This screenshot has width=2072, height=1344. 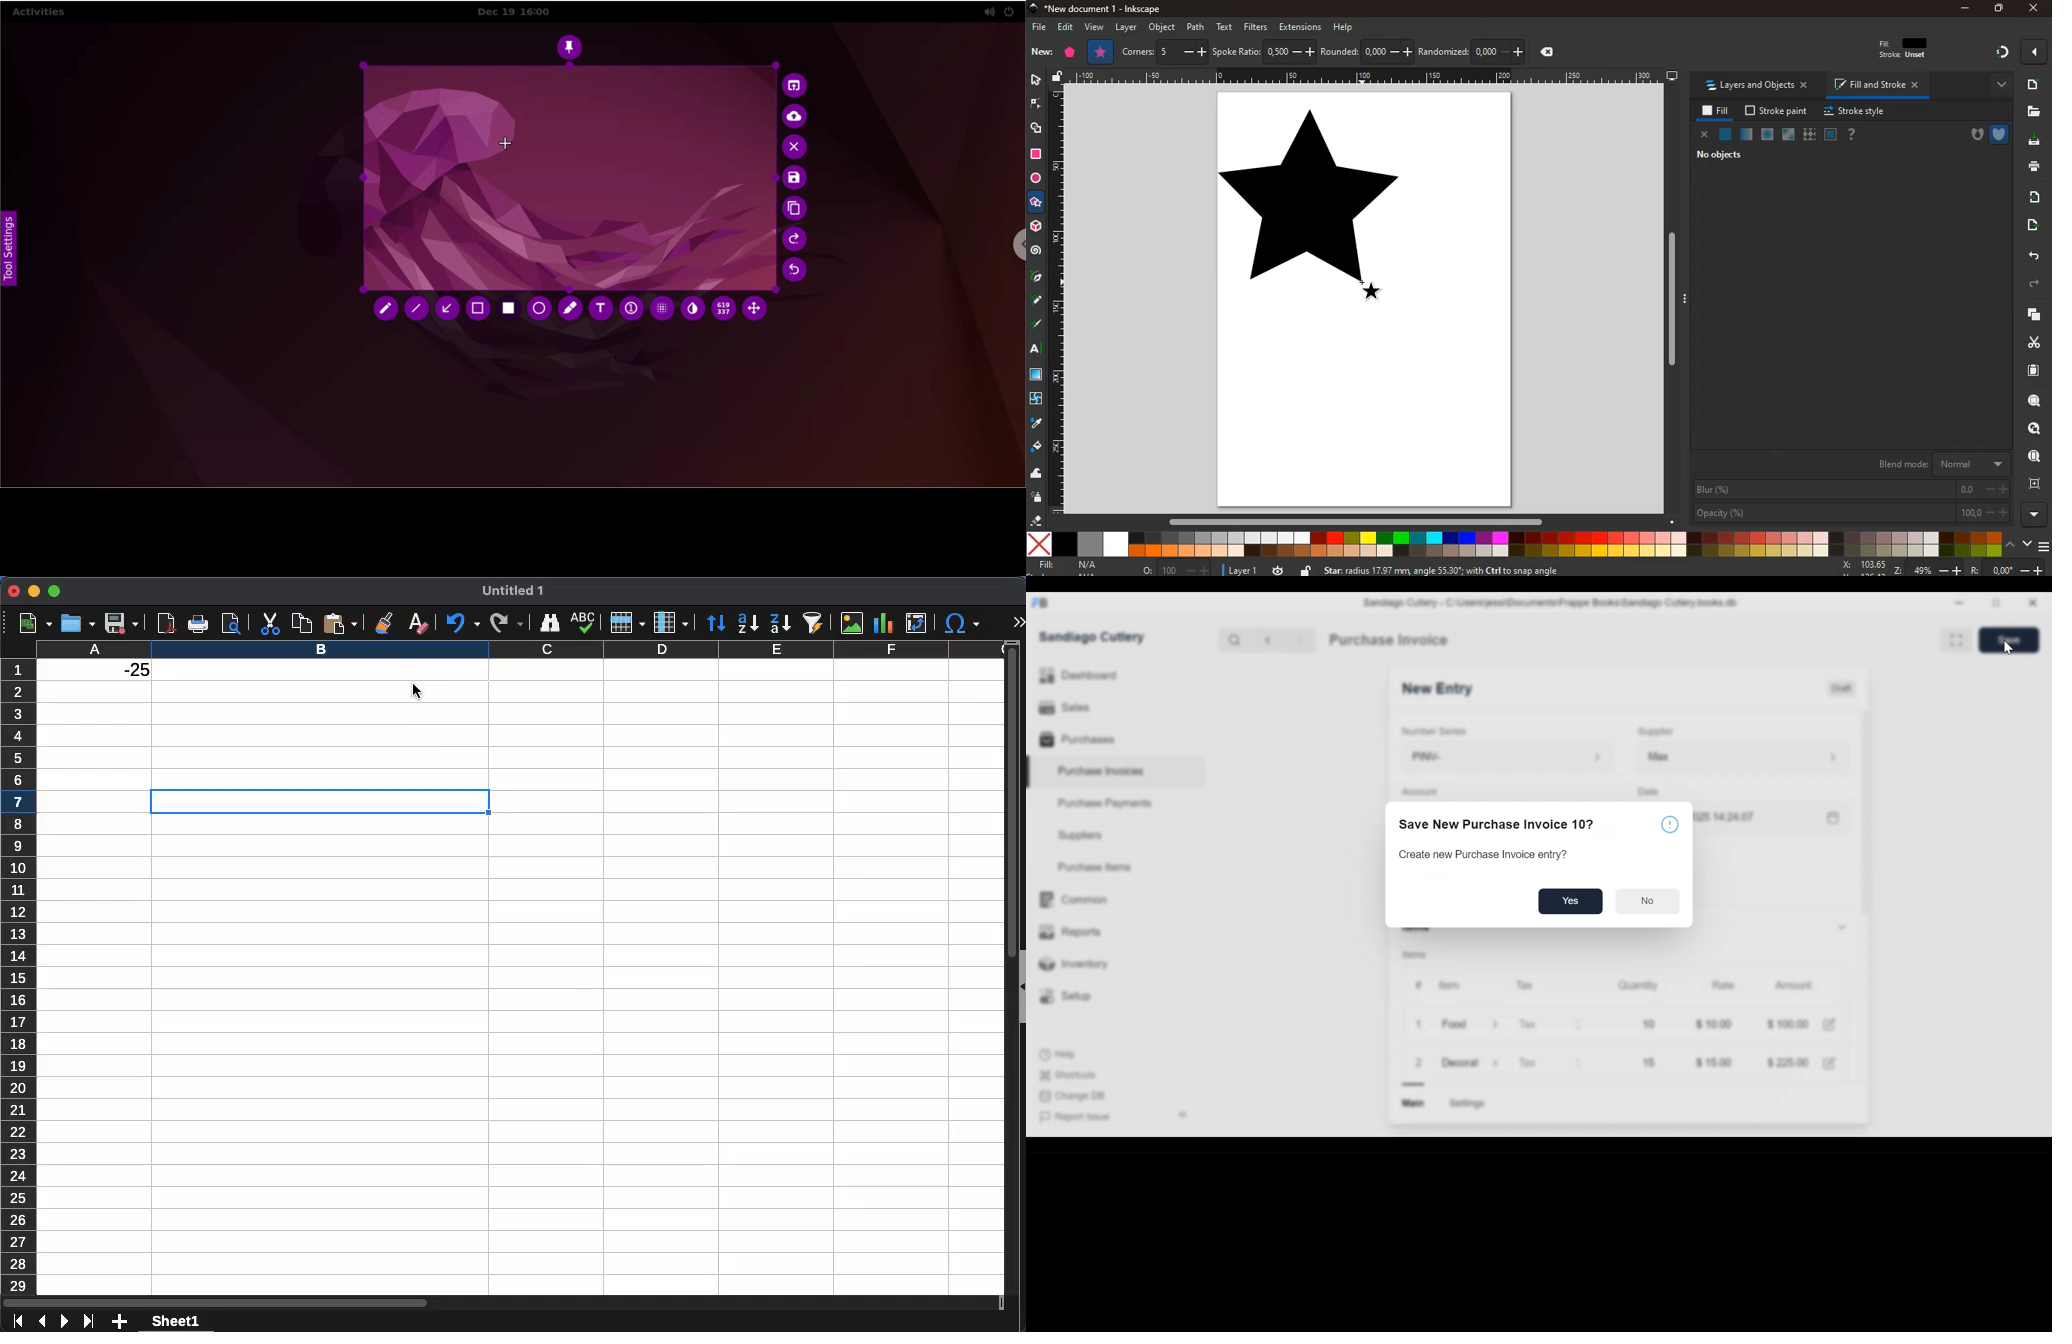 What do you see at coordinates (447, 309) in the screenshot?
I see `arrow tool` at bounding box center [447, 309].